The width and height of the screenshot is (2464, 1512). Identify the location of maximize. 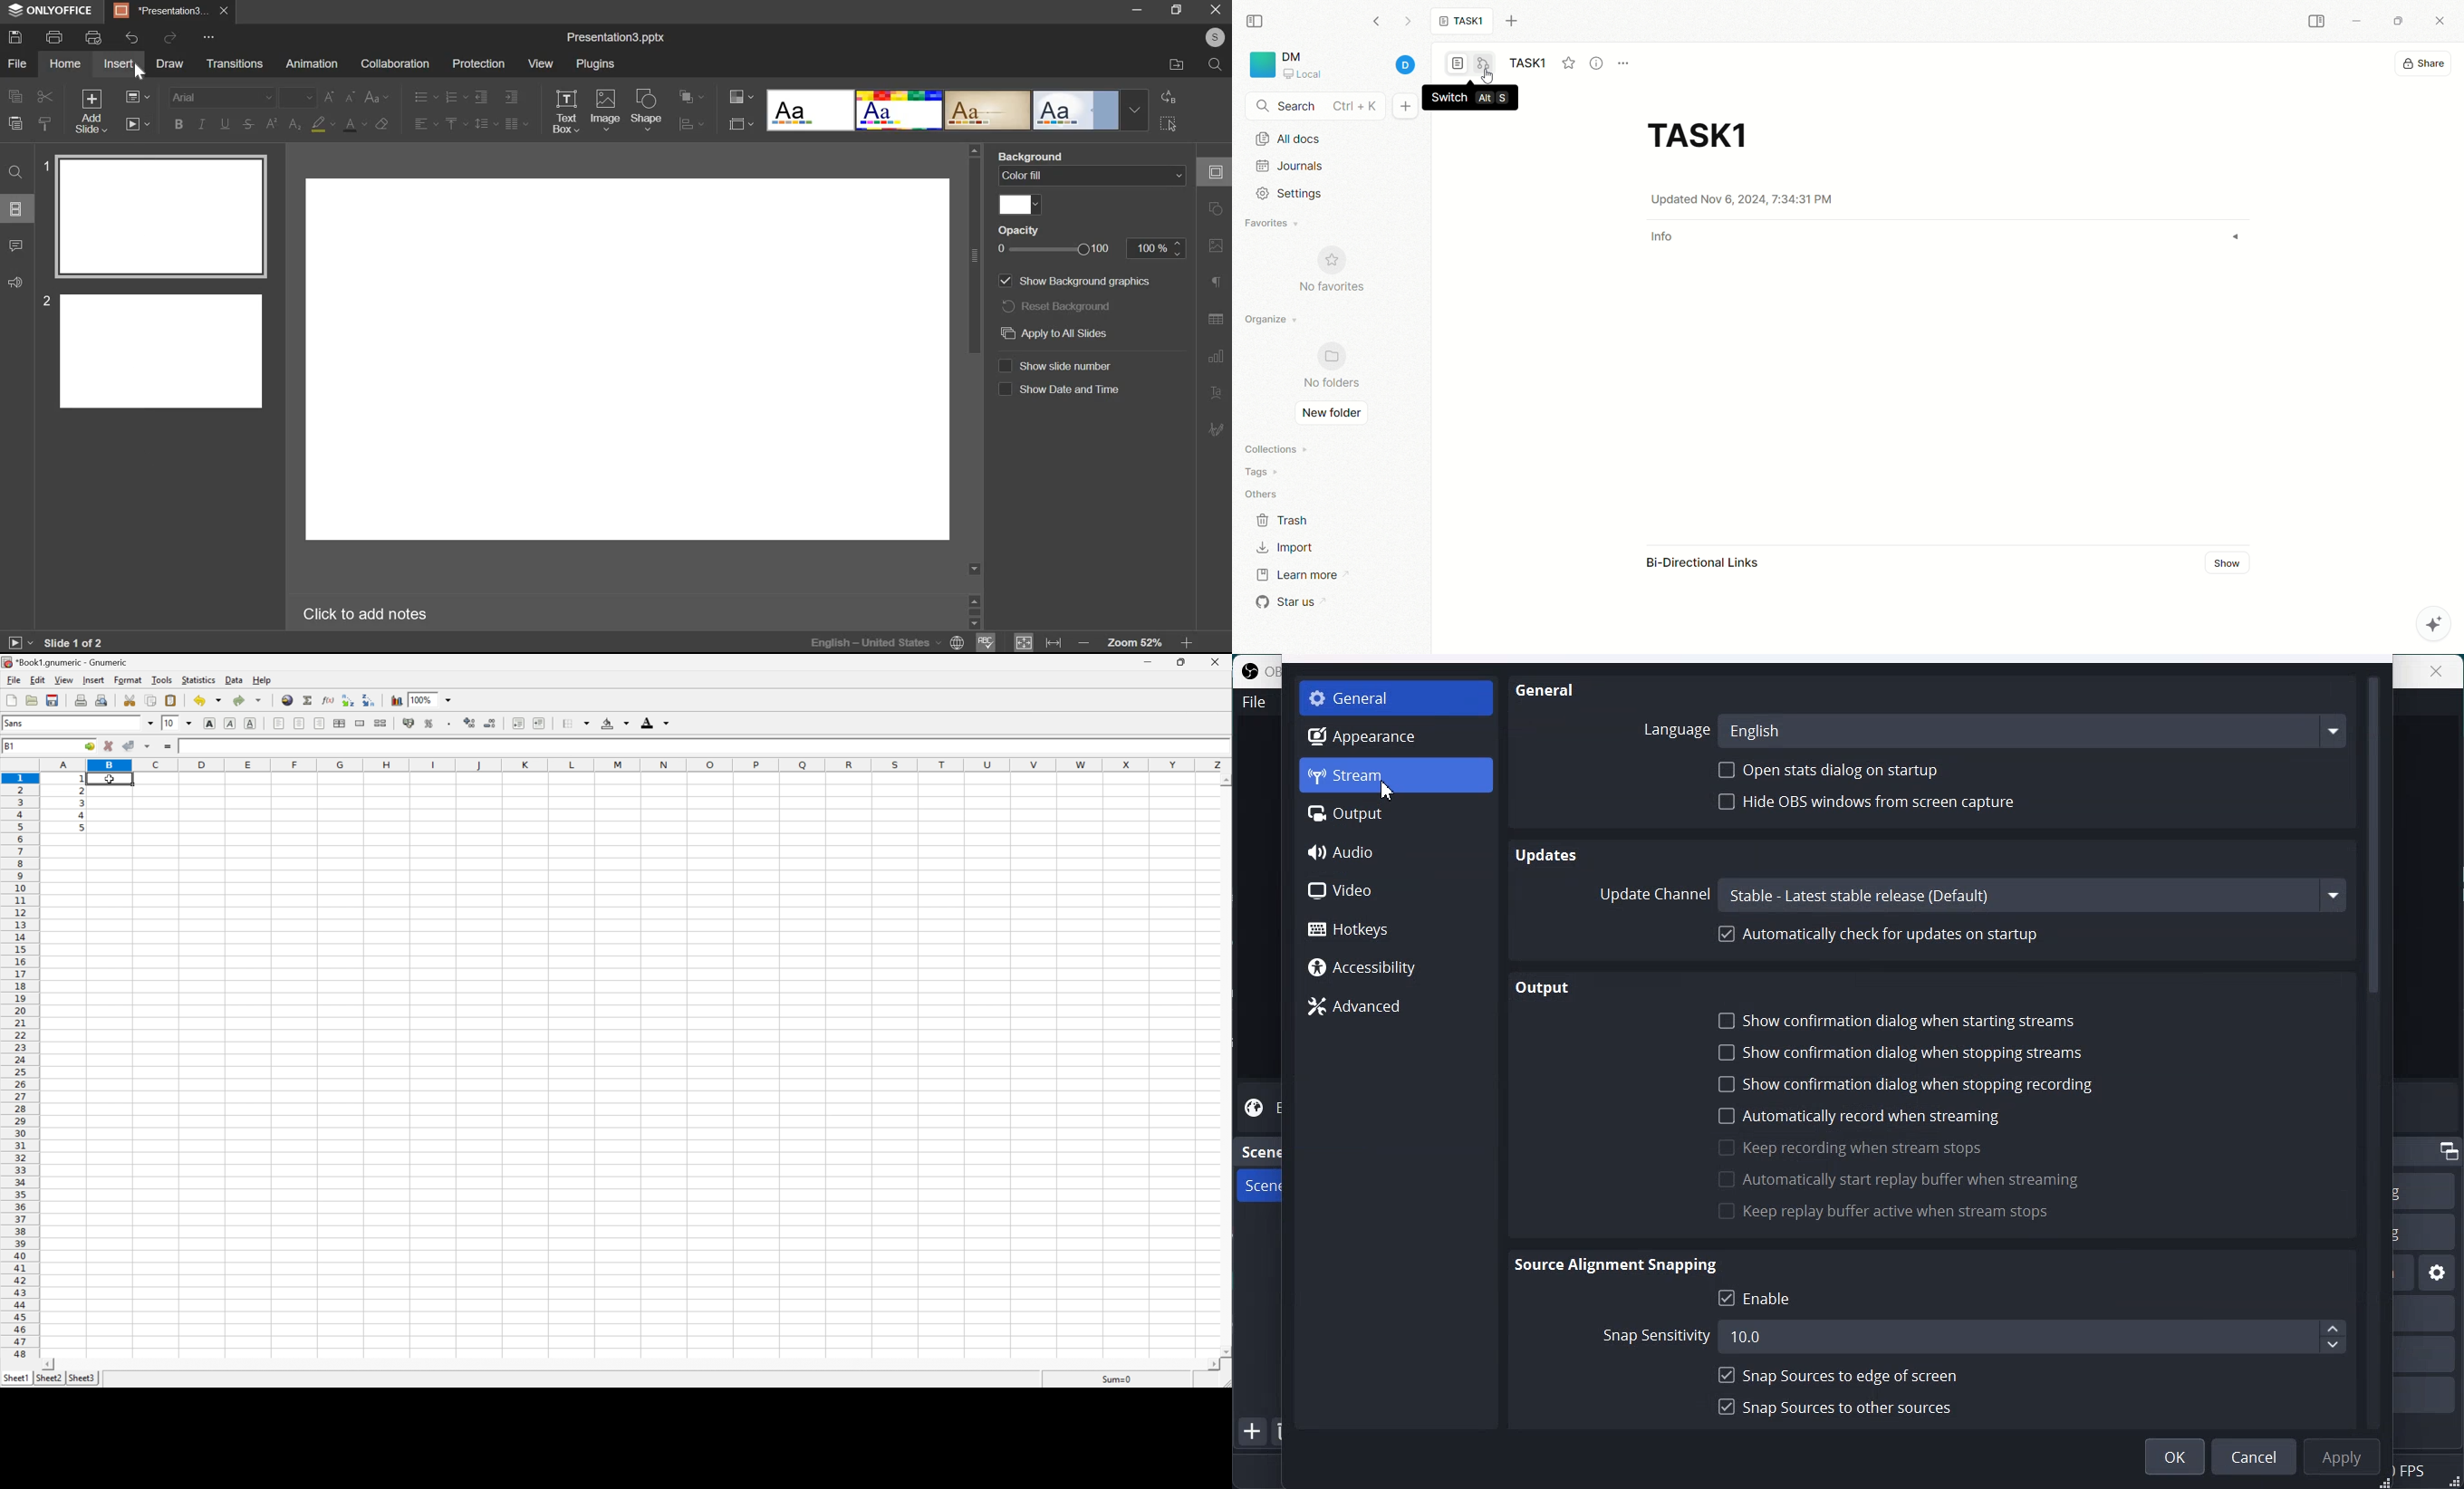
(2394, 20).